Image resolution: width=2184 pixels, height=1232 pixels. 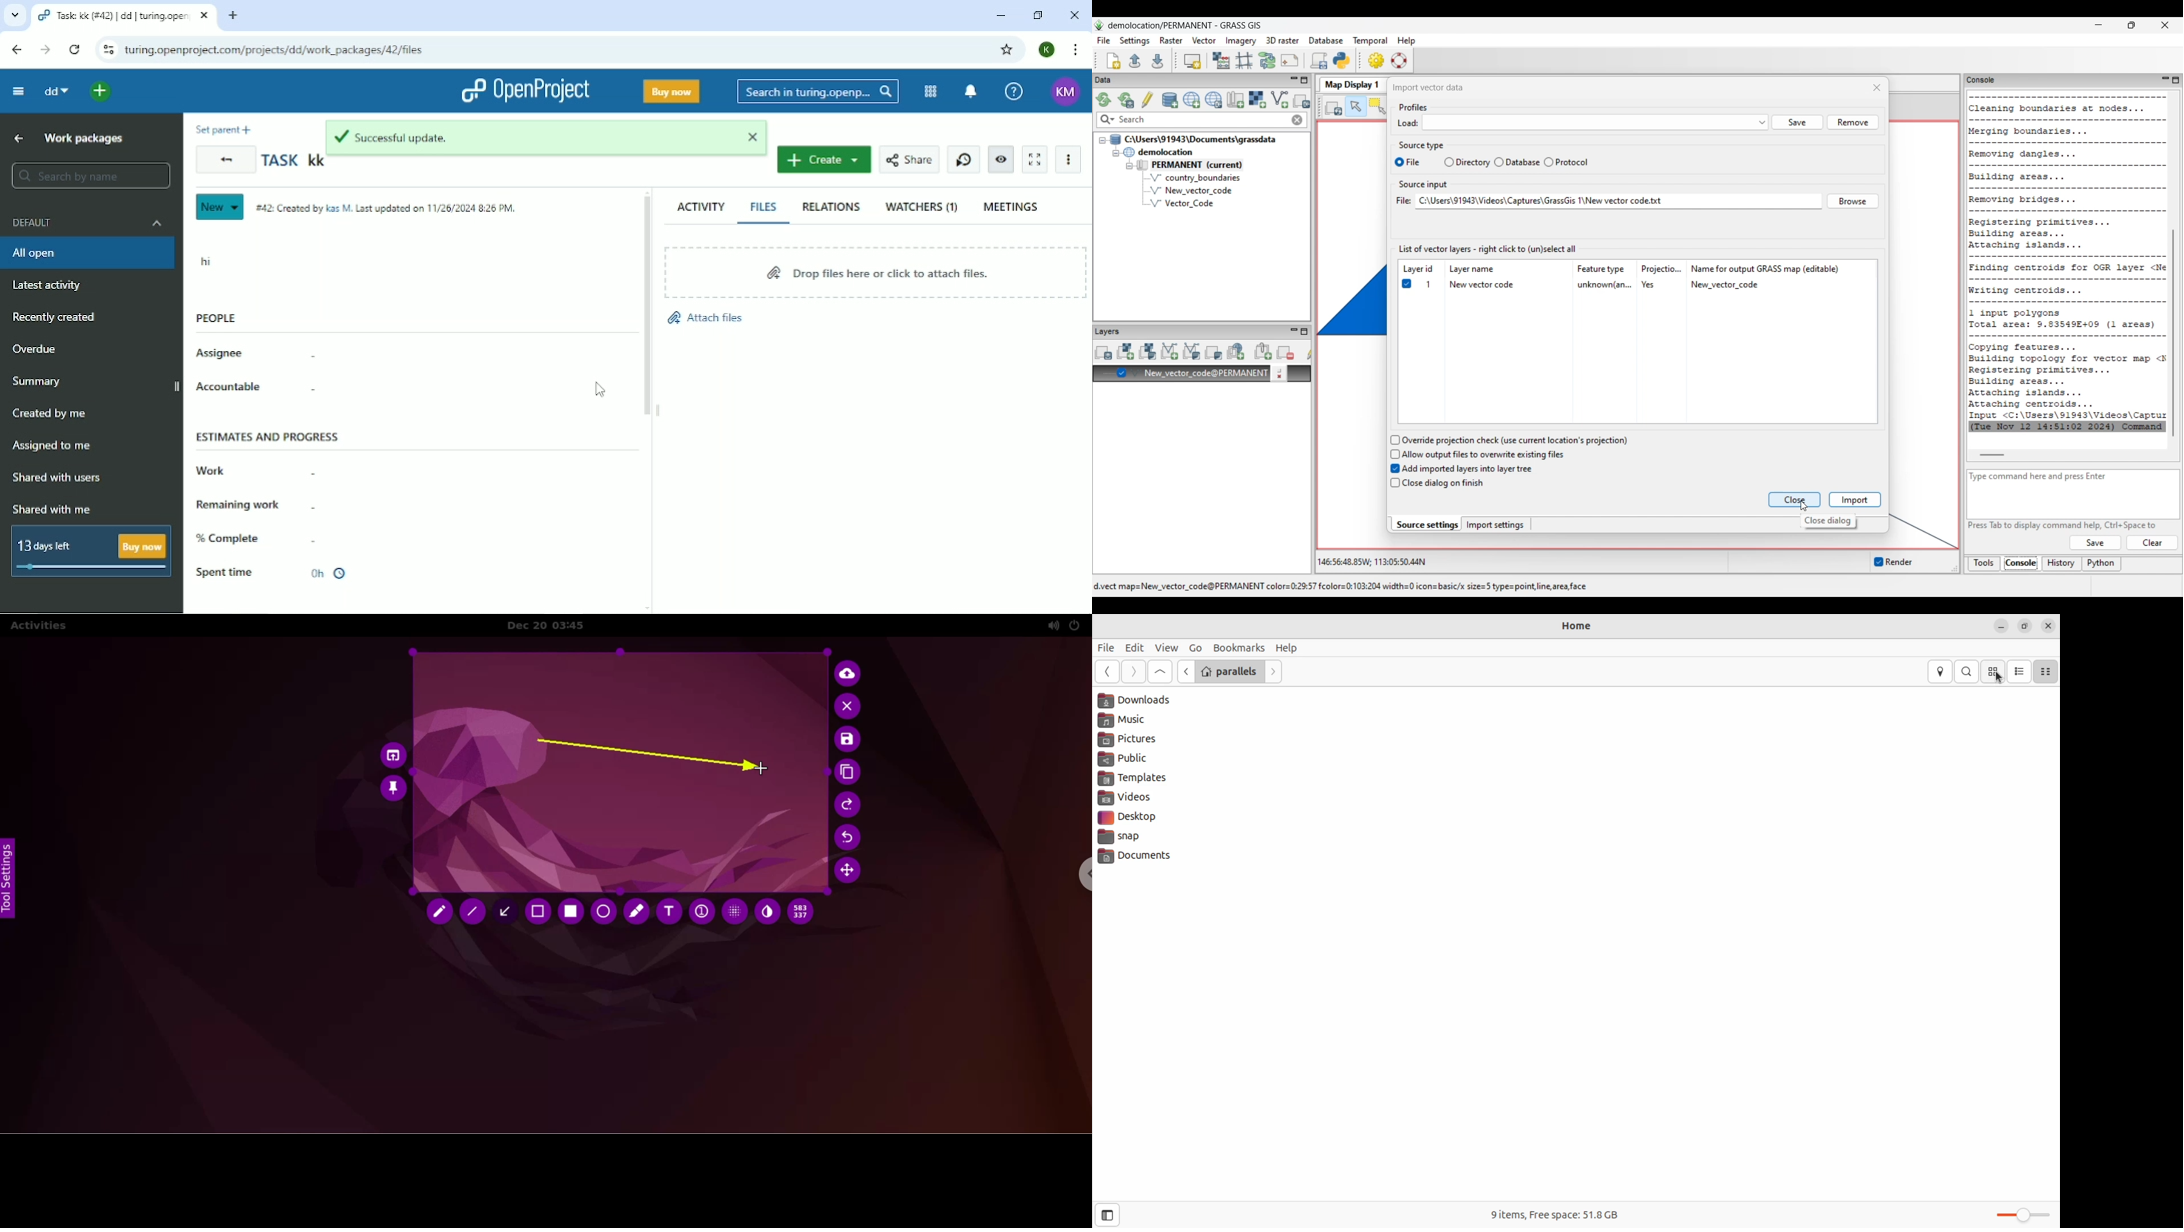 I want to click on Help menu, so click(x=1406, y=40).